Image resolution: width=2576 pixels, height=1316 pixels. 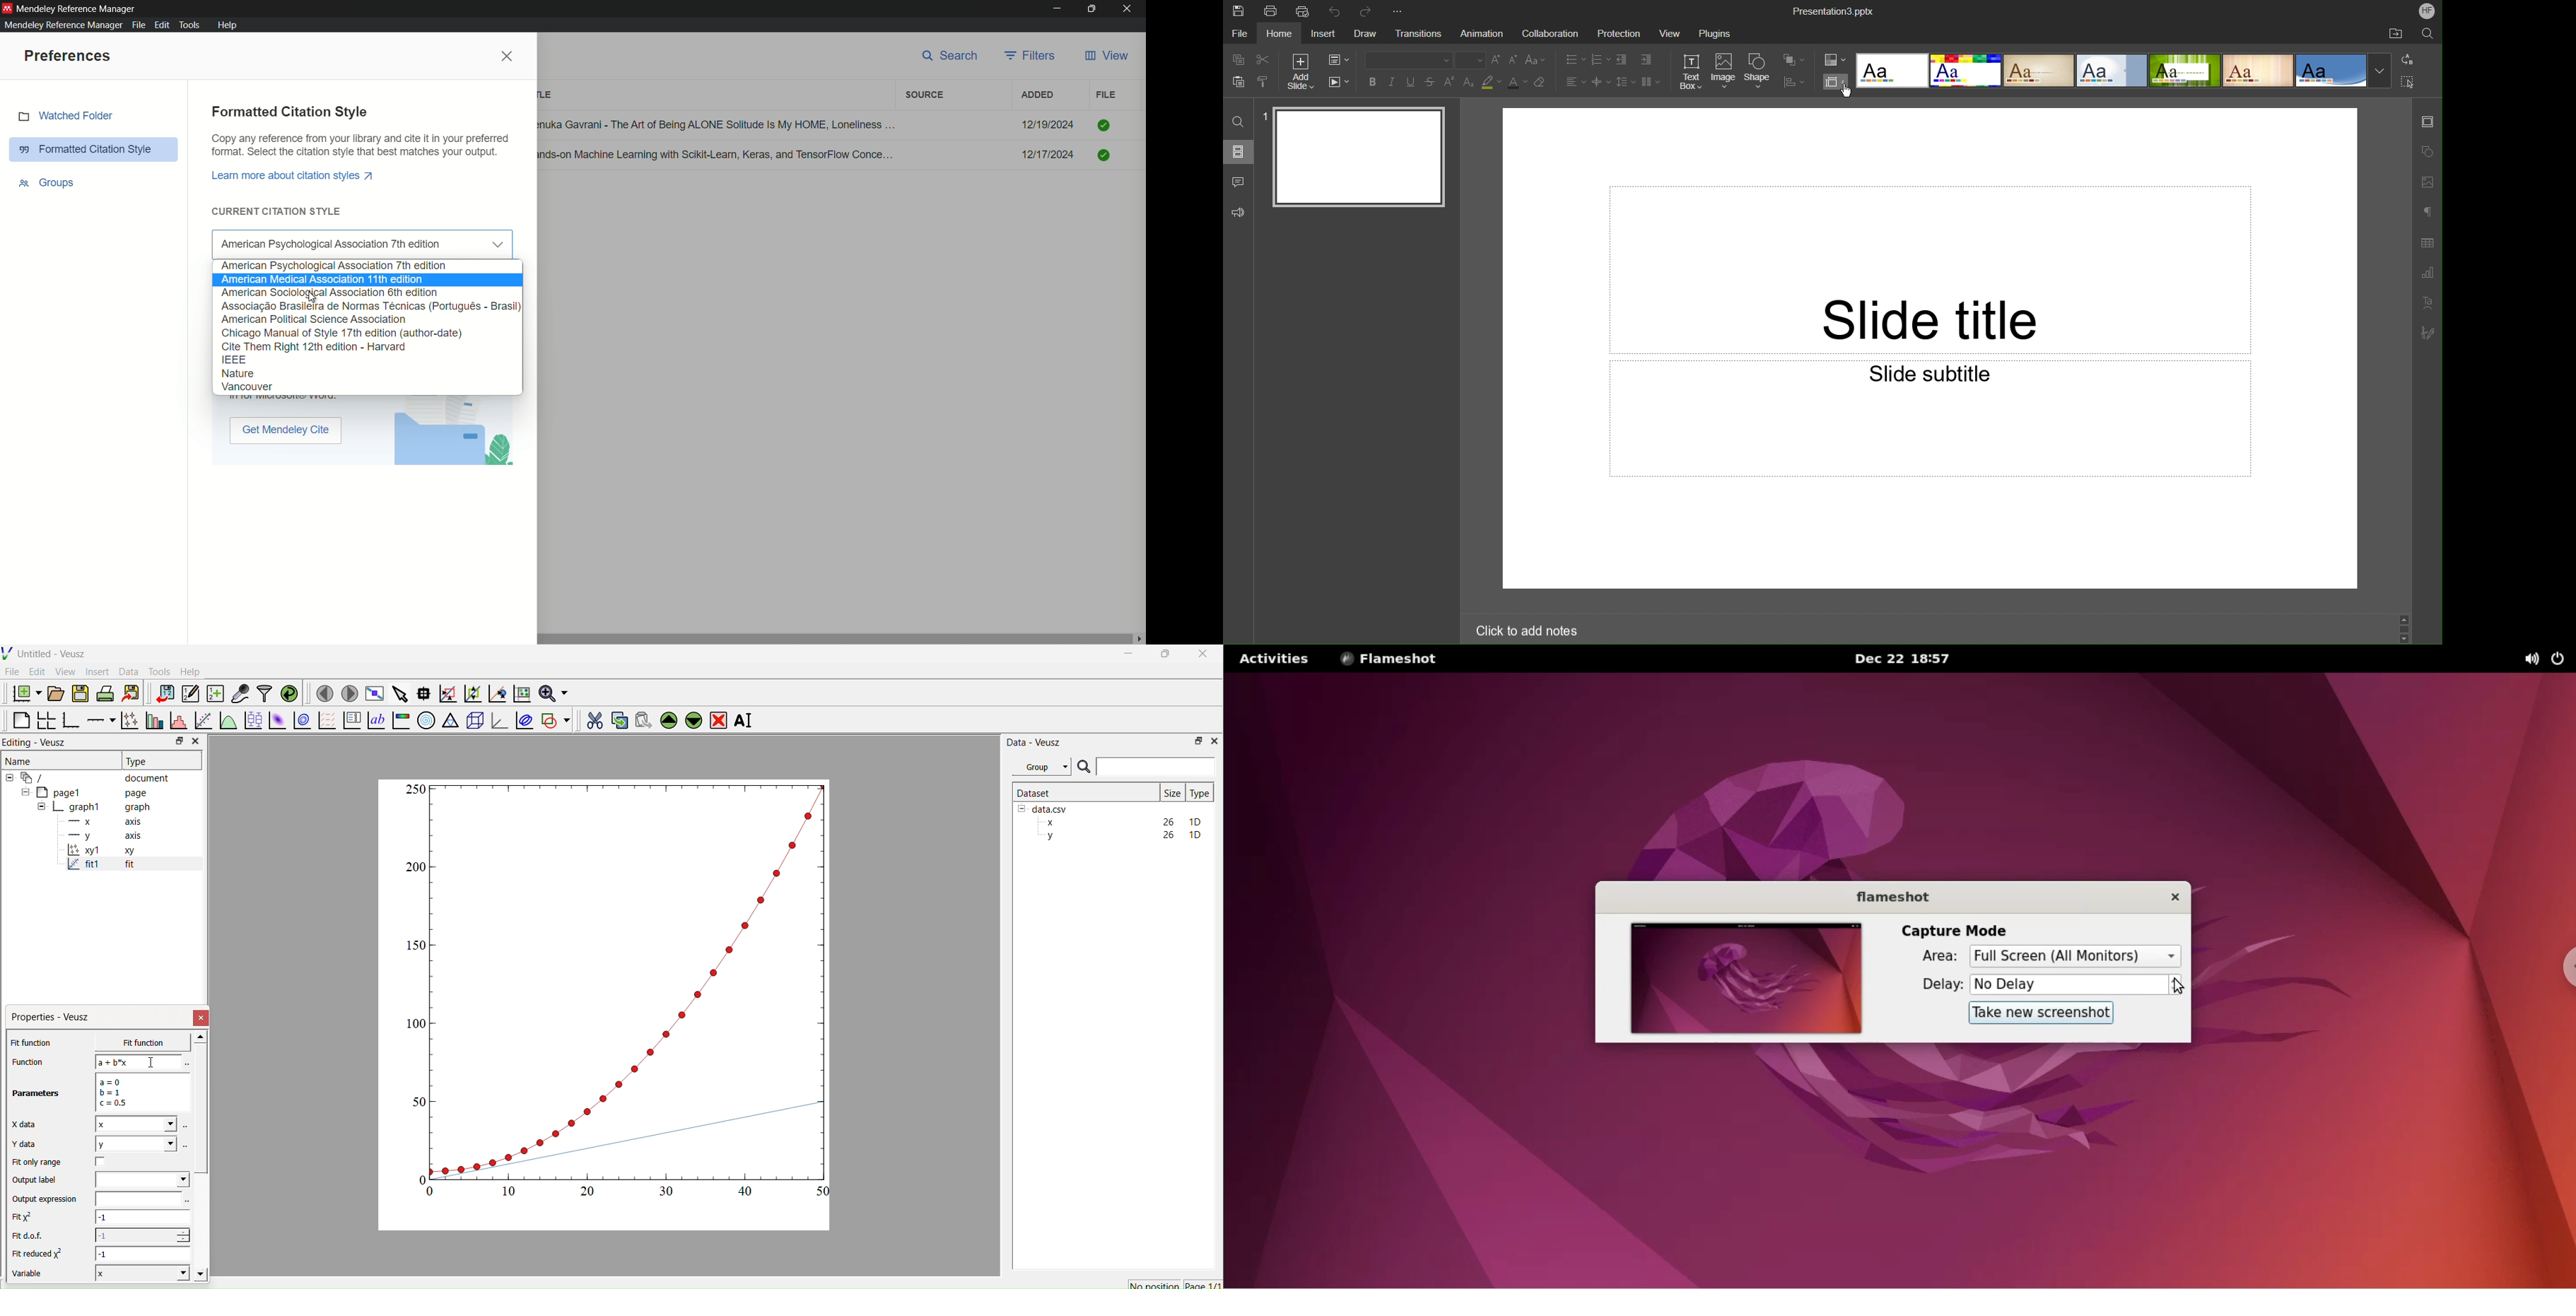 What do you see at coordinates (1835, 82) in the screenshot?
I see `Select Slide Size` at bounding box center [1835, 82].